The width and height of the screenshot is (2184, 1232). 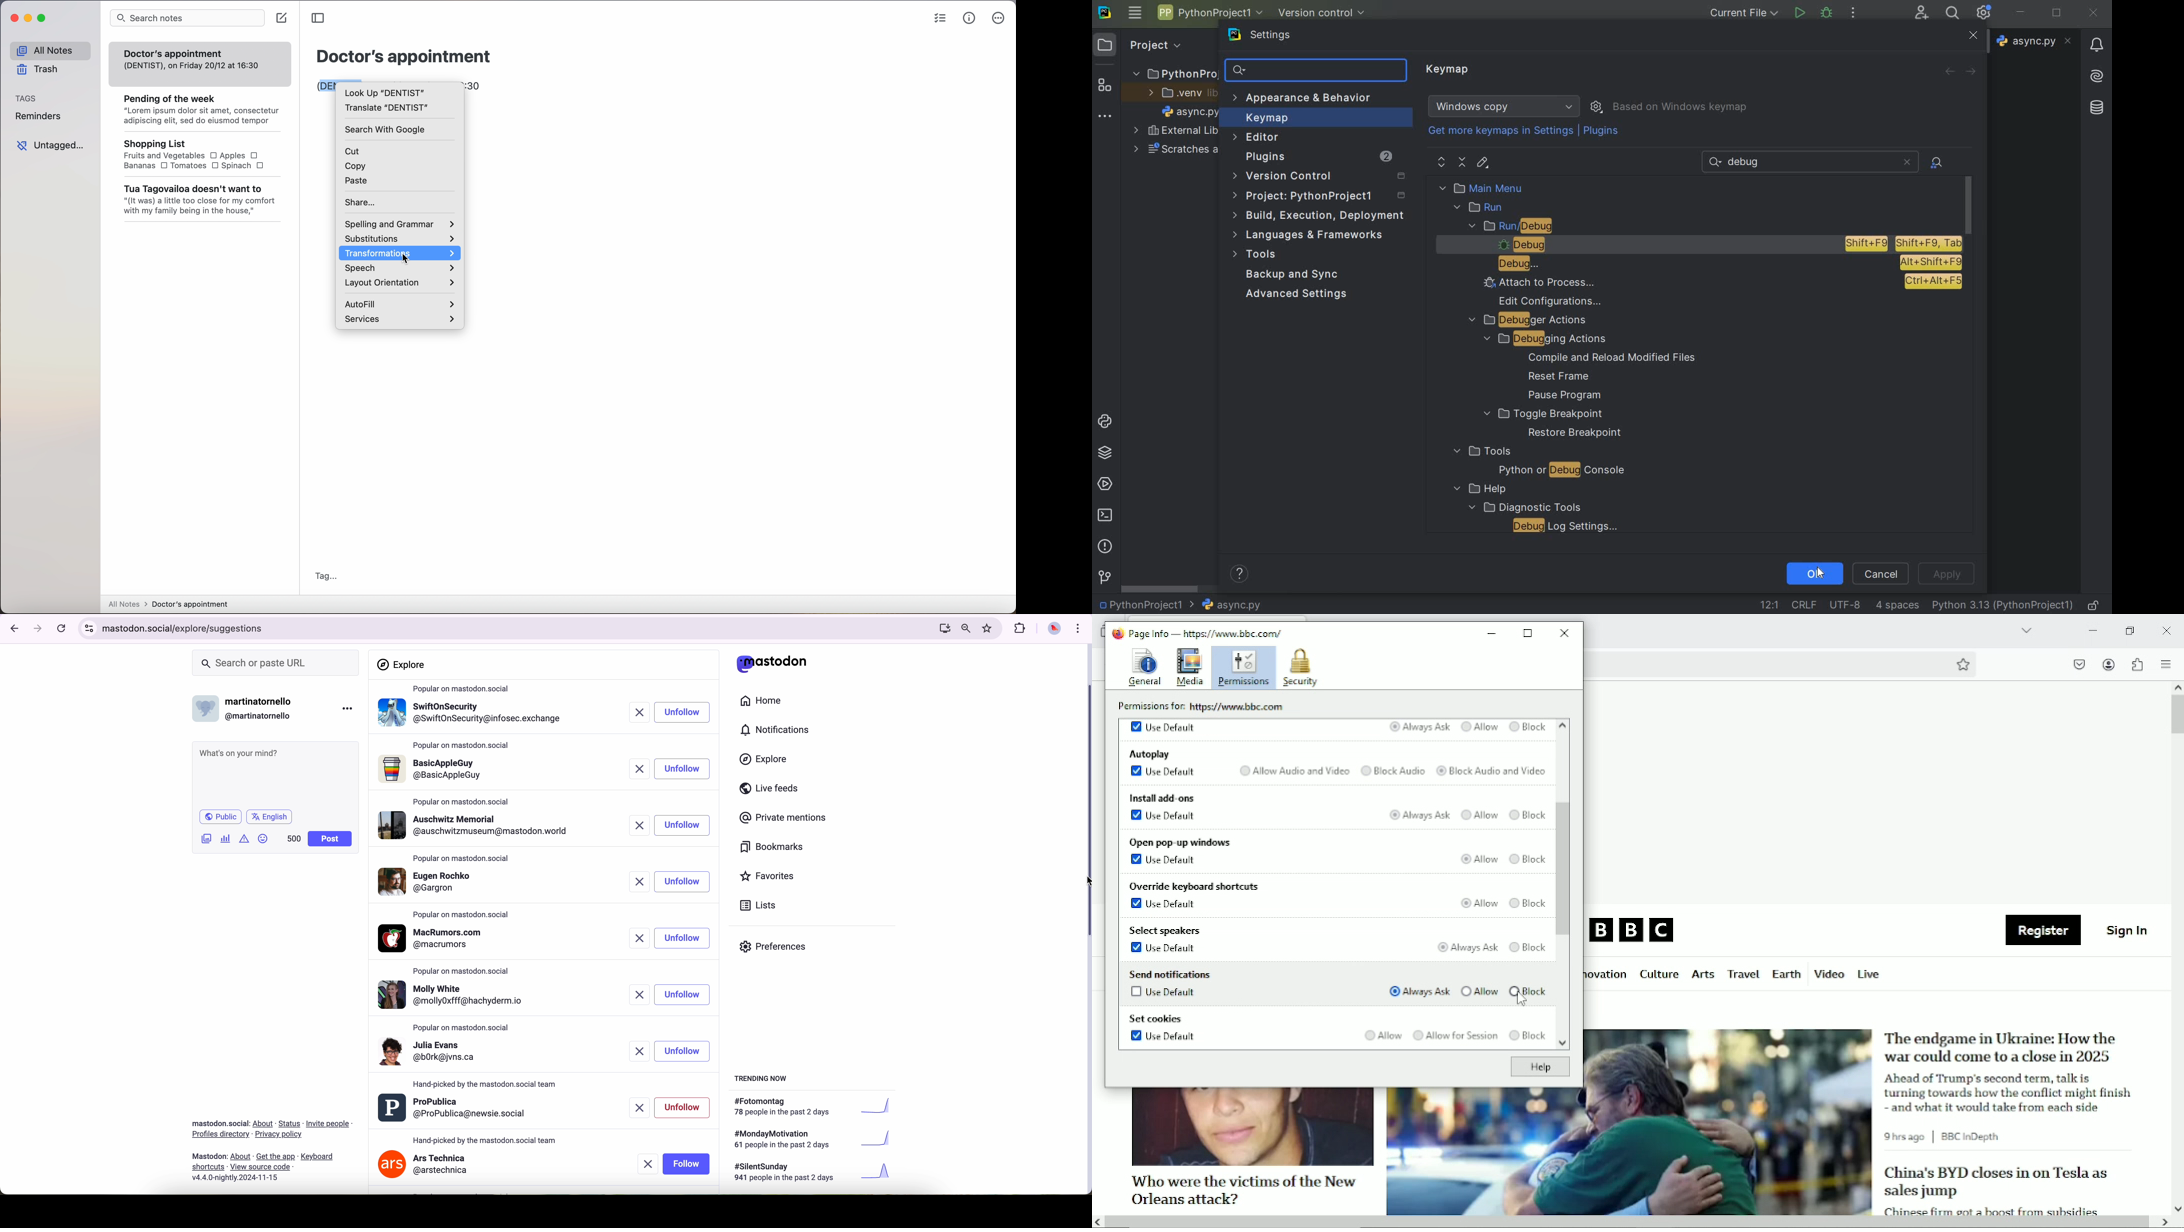 What do you see at coordinates (387, 130) in the screenshot?
I see `search with Google` at bounding box center [387, 130].